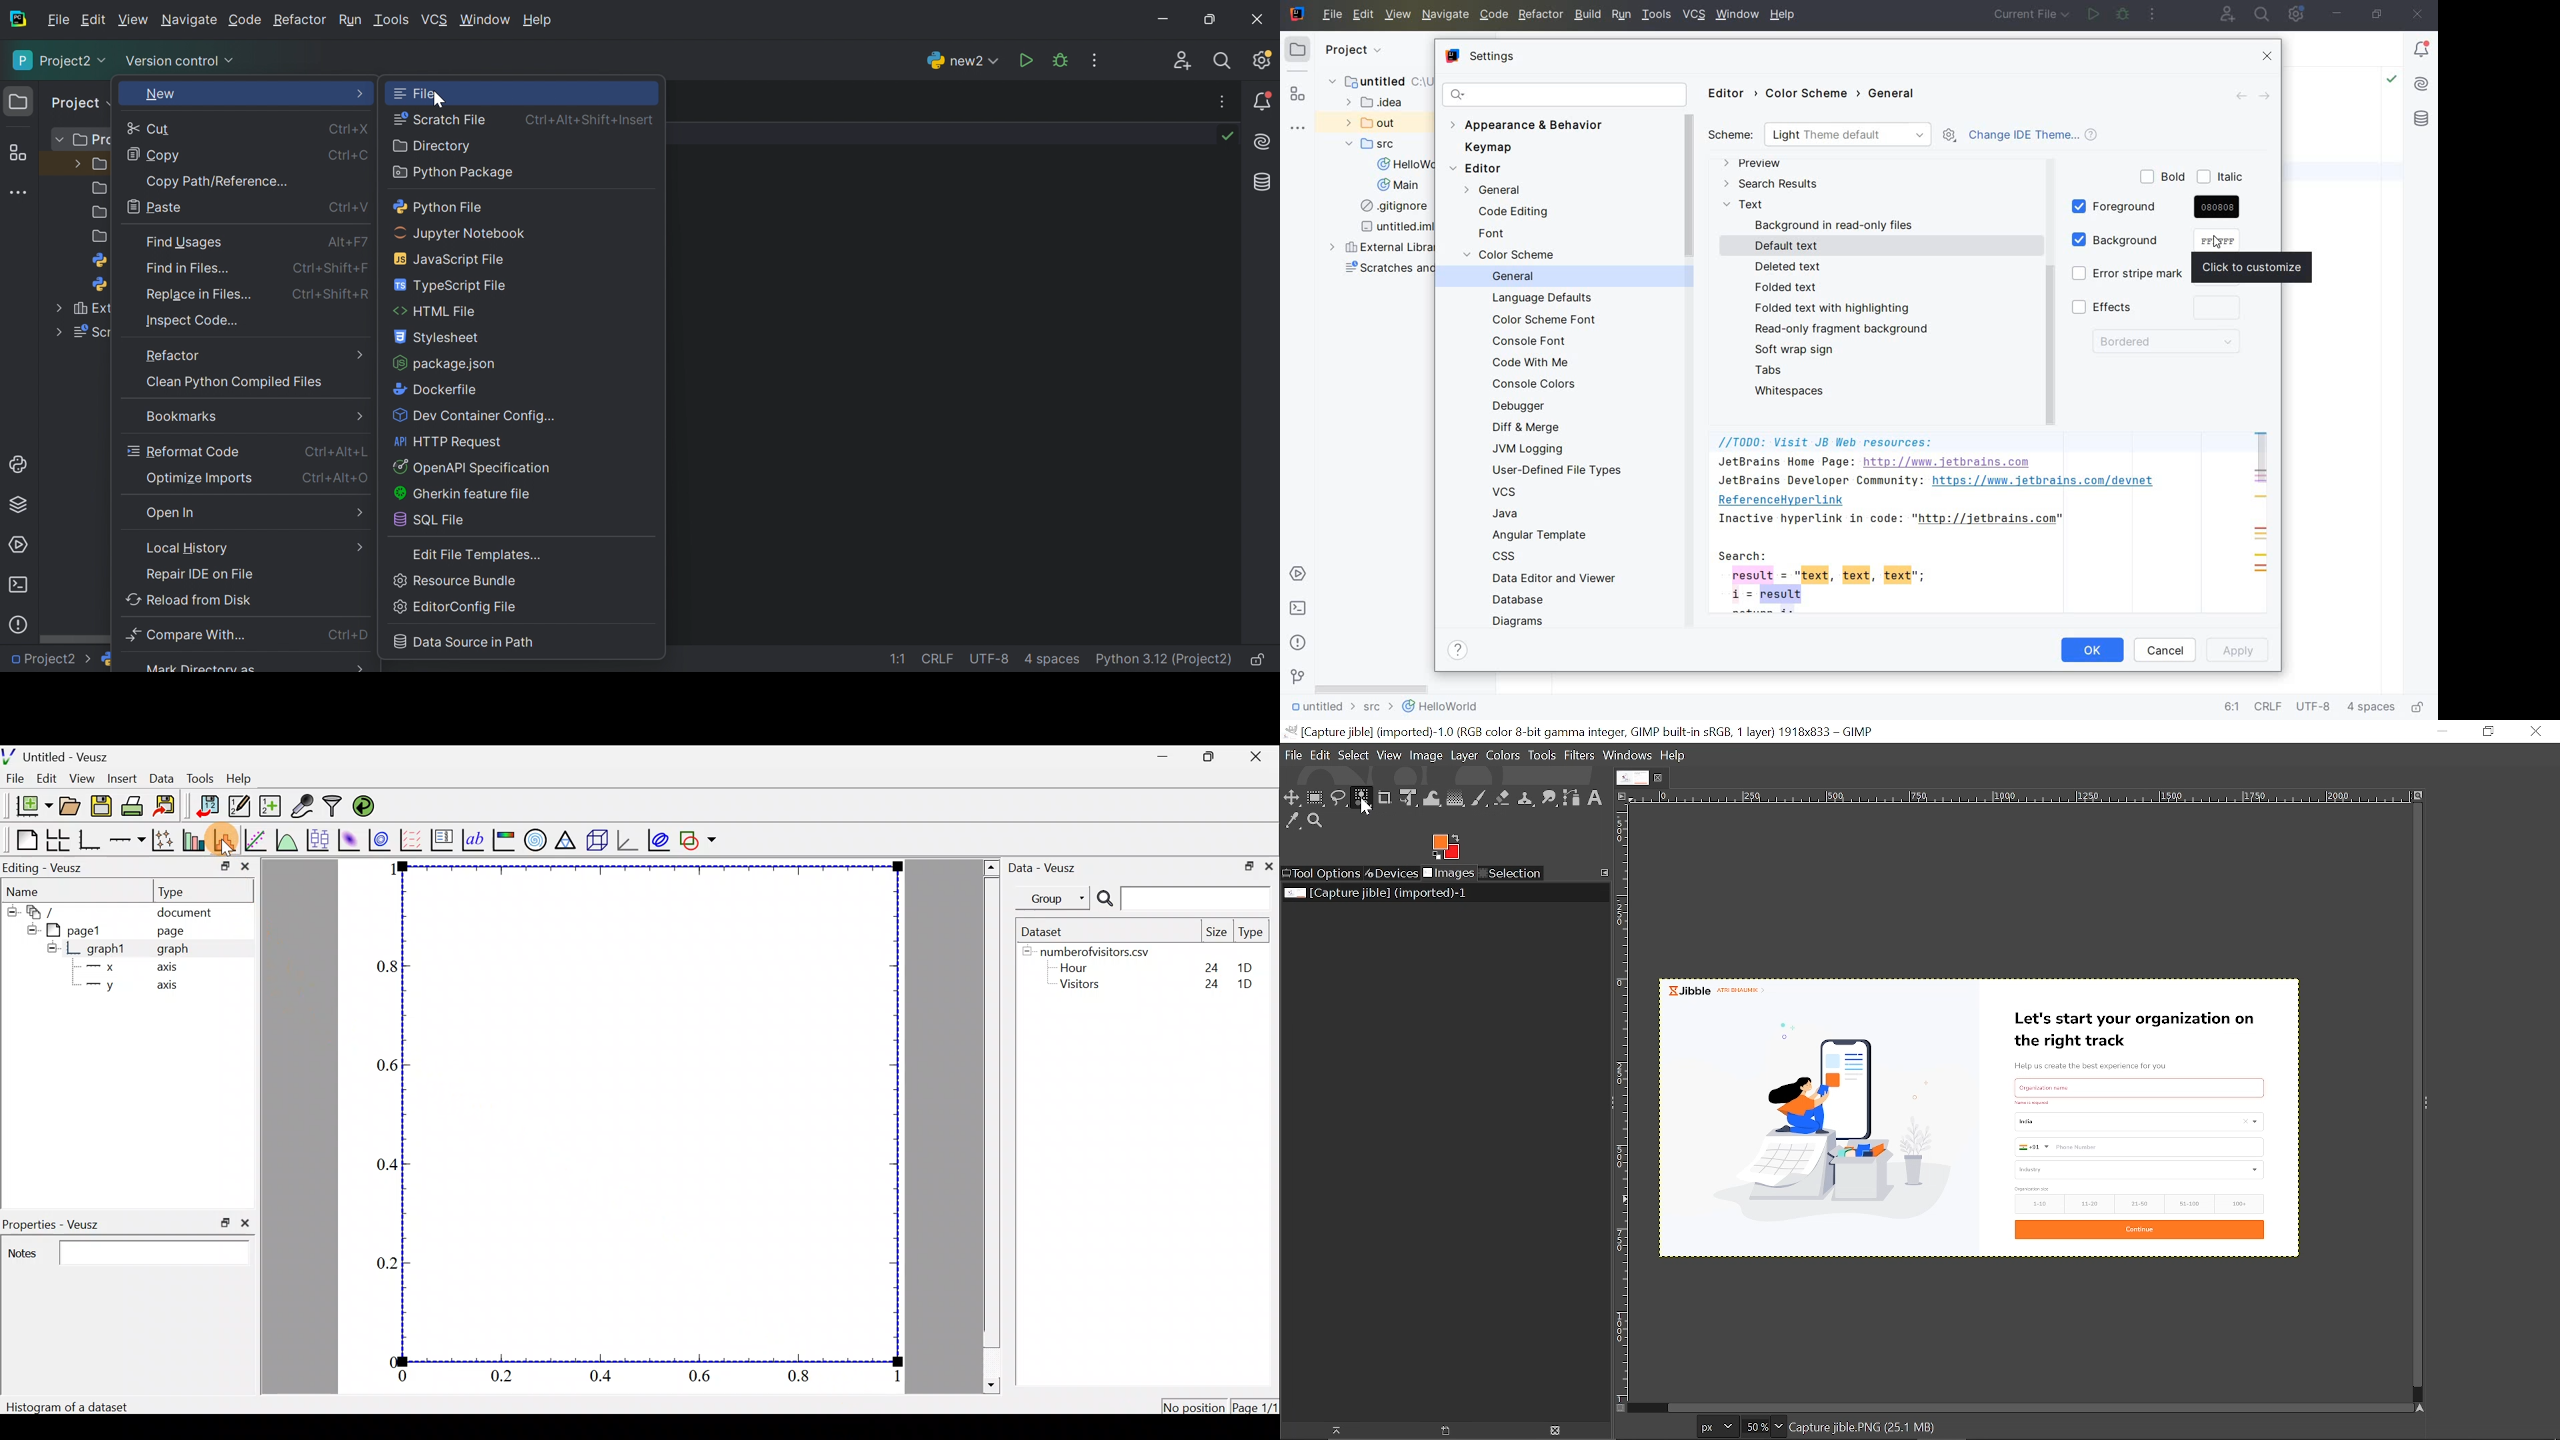 The image size is (2576, 1456). I want to click on View, so click(1390, 755).